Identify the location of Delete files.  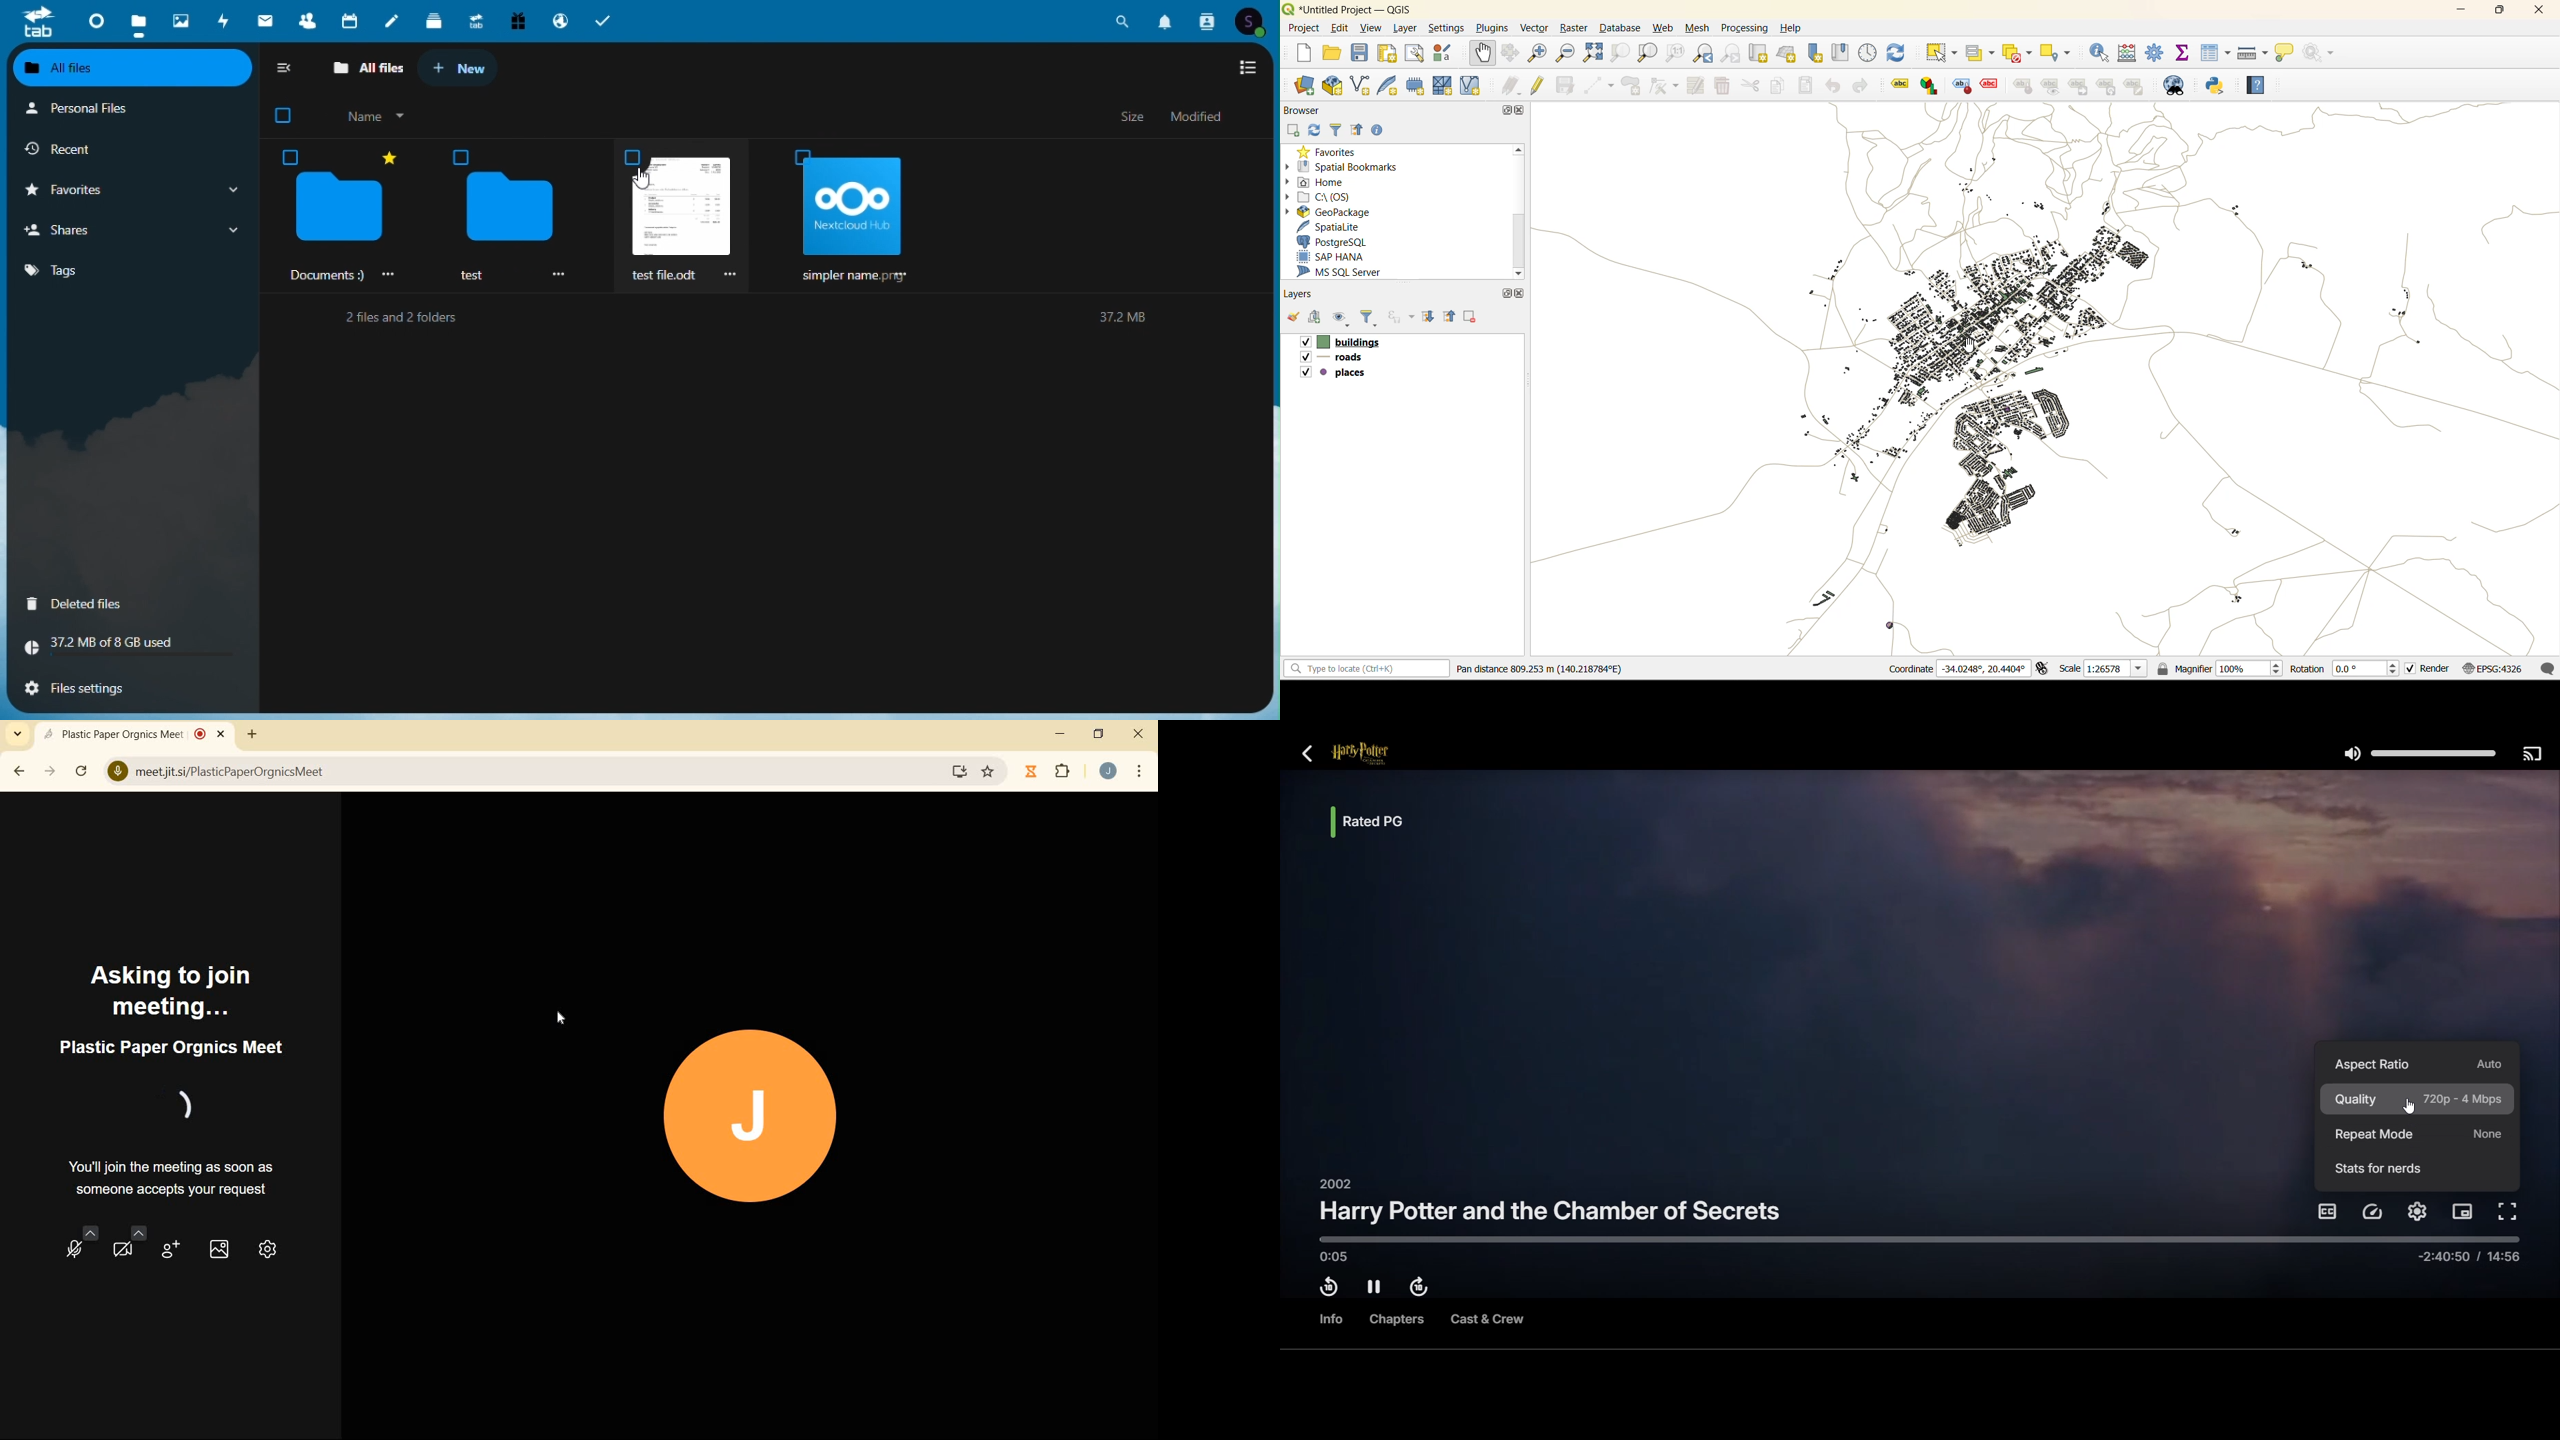
(123, 605).